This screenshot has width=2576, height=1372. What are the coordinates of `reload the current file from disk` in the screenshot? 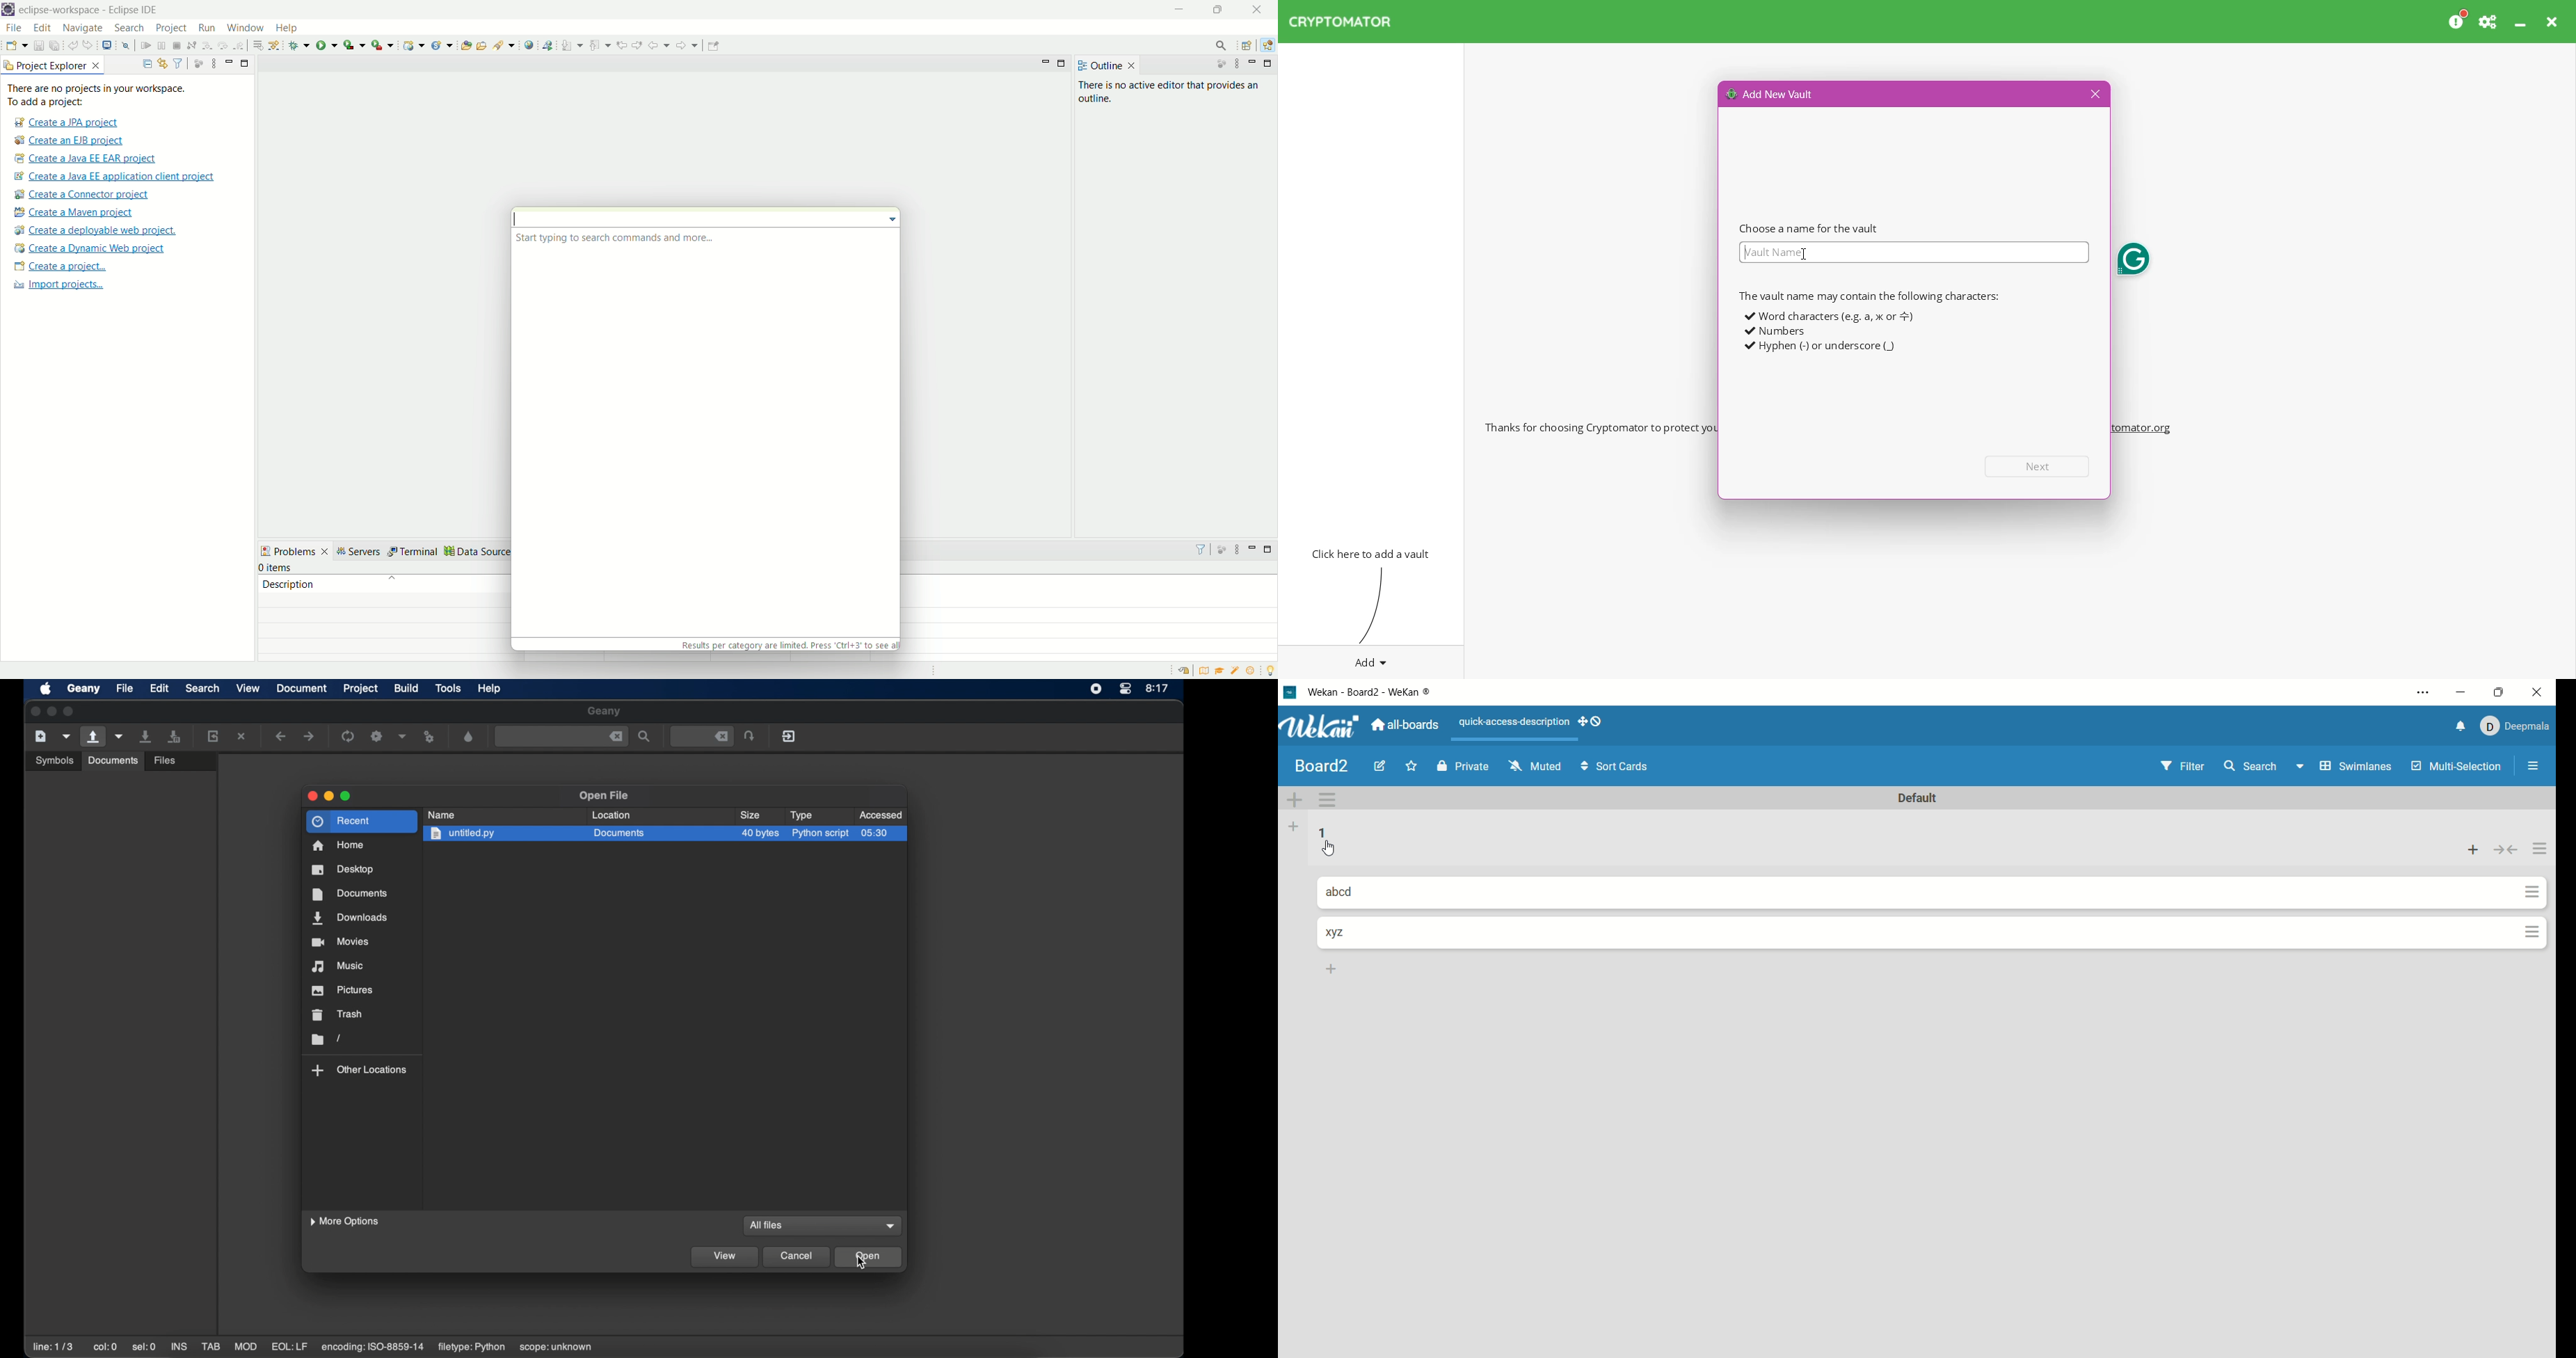 It's located at (212, 736).